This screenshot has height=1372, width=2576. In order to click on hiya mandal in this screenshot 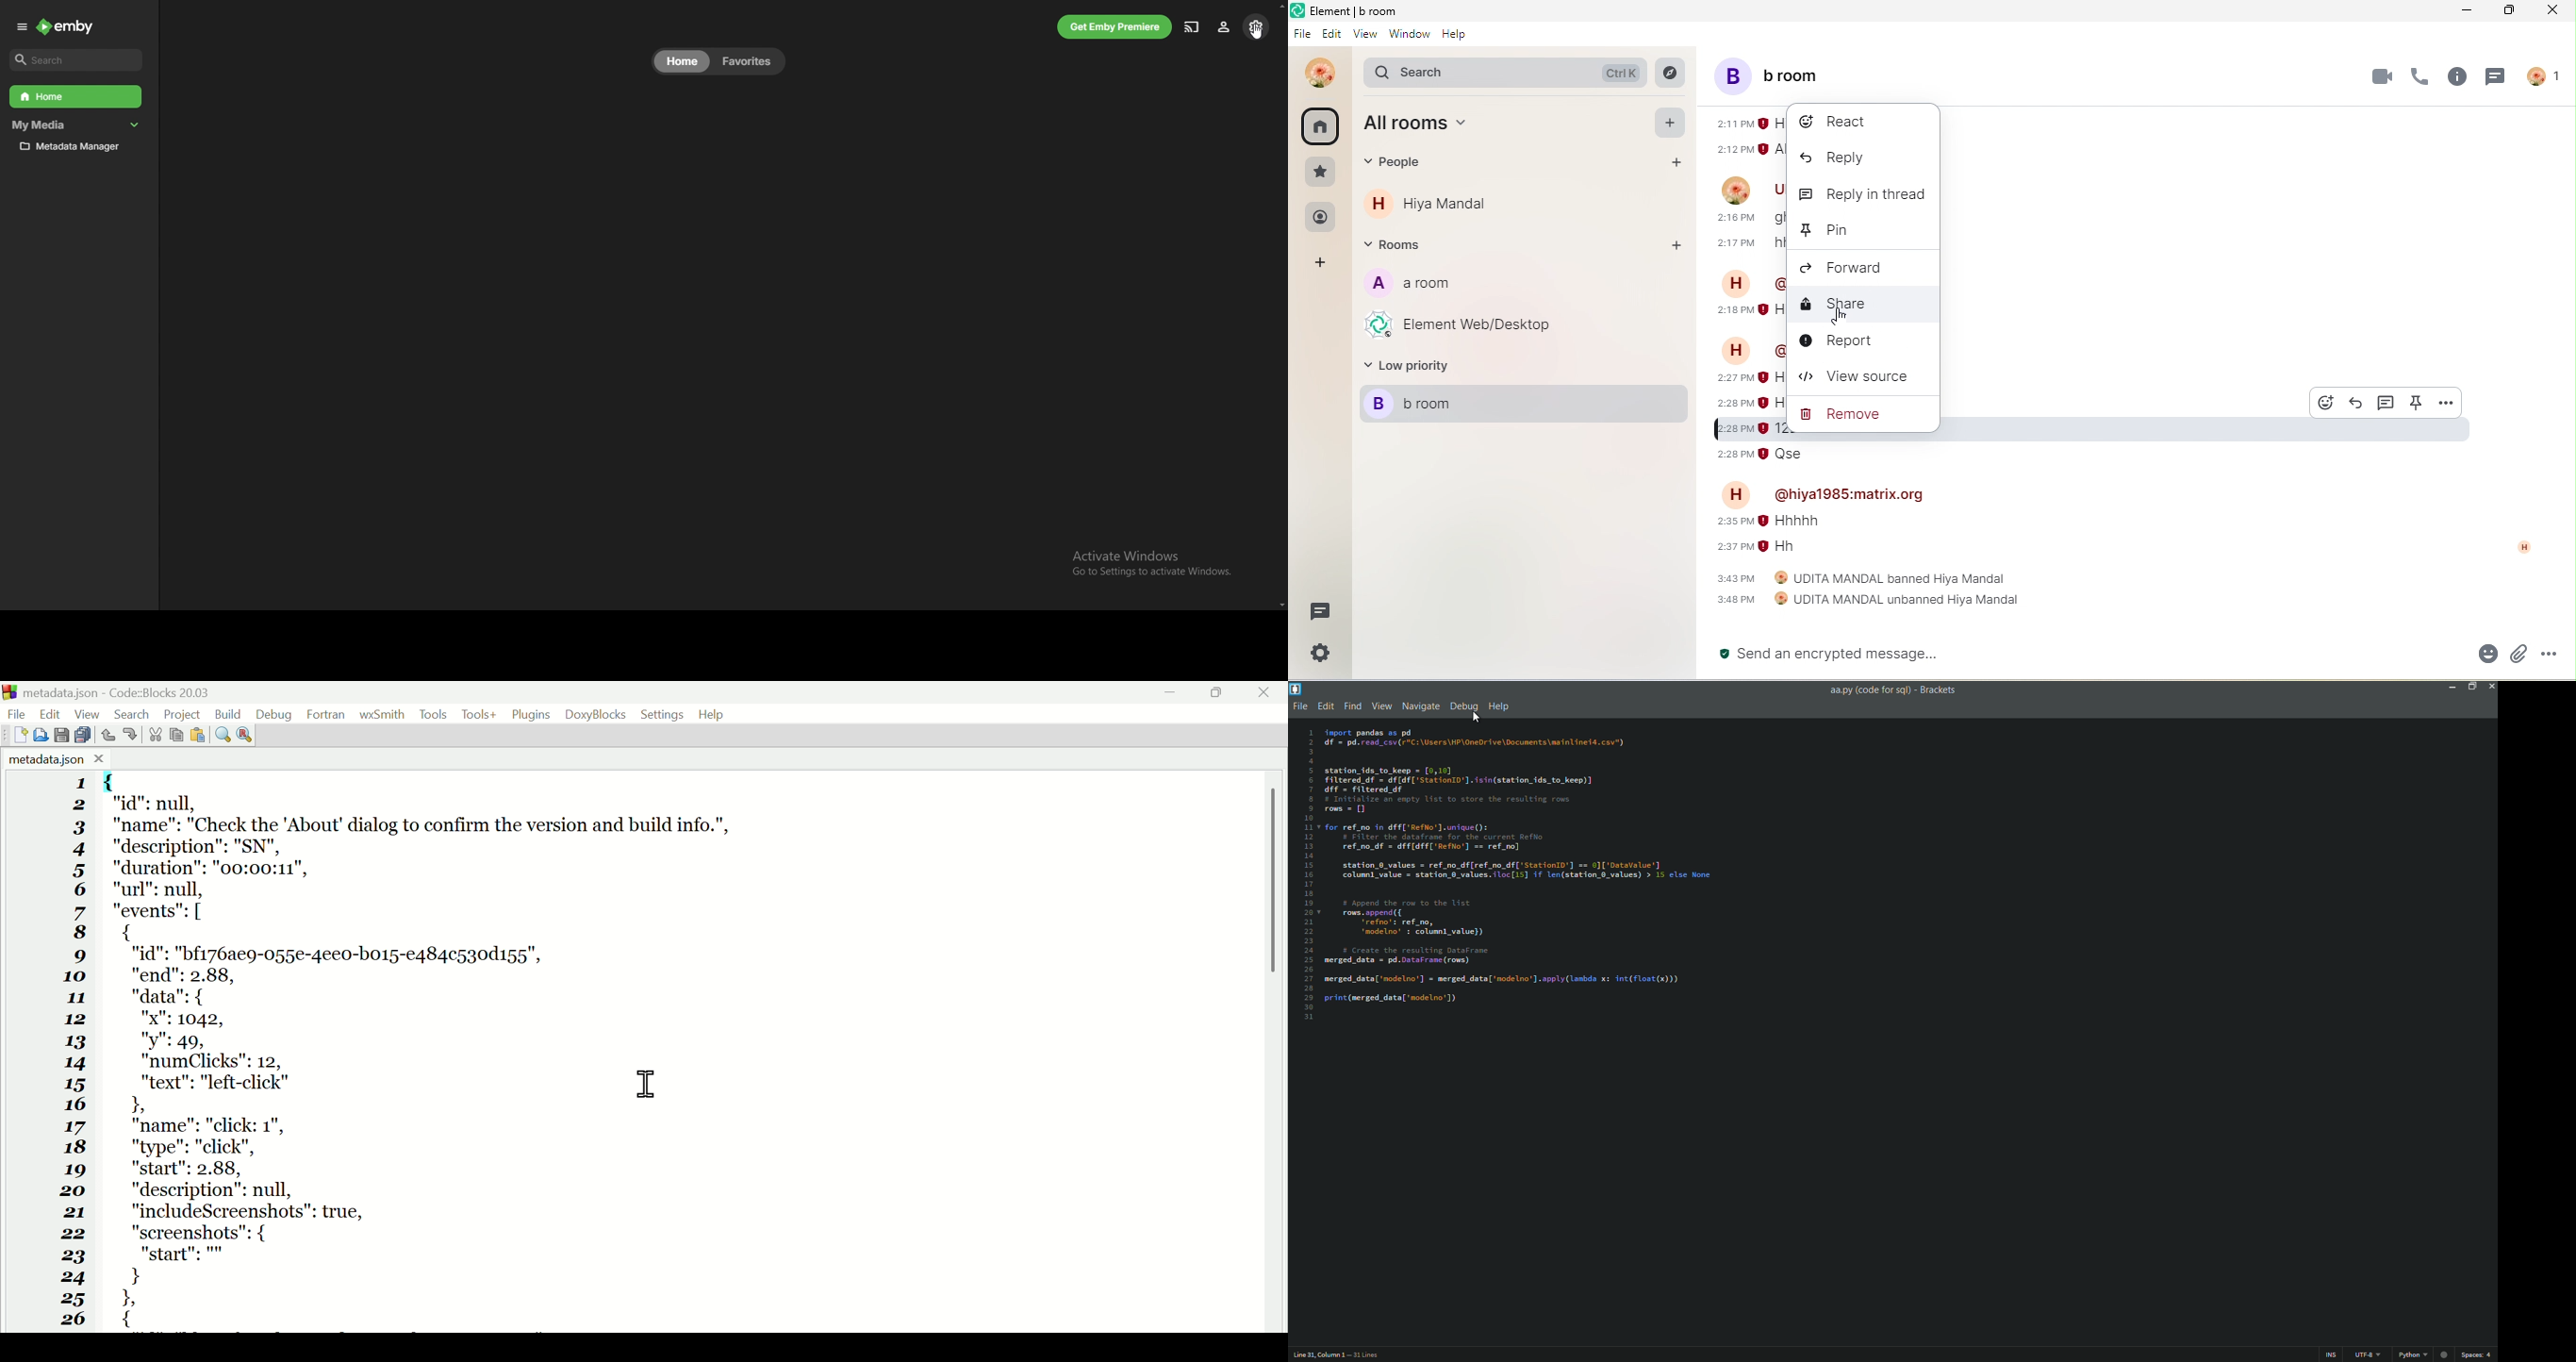, I will do `click(1436, 204)`.